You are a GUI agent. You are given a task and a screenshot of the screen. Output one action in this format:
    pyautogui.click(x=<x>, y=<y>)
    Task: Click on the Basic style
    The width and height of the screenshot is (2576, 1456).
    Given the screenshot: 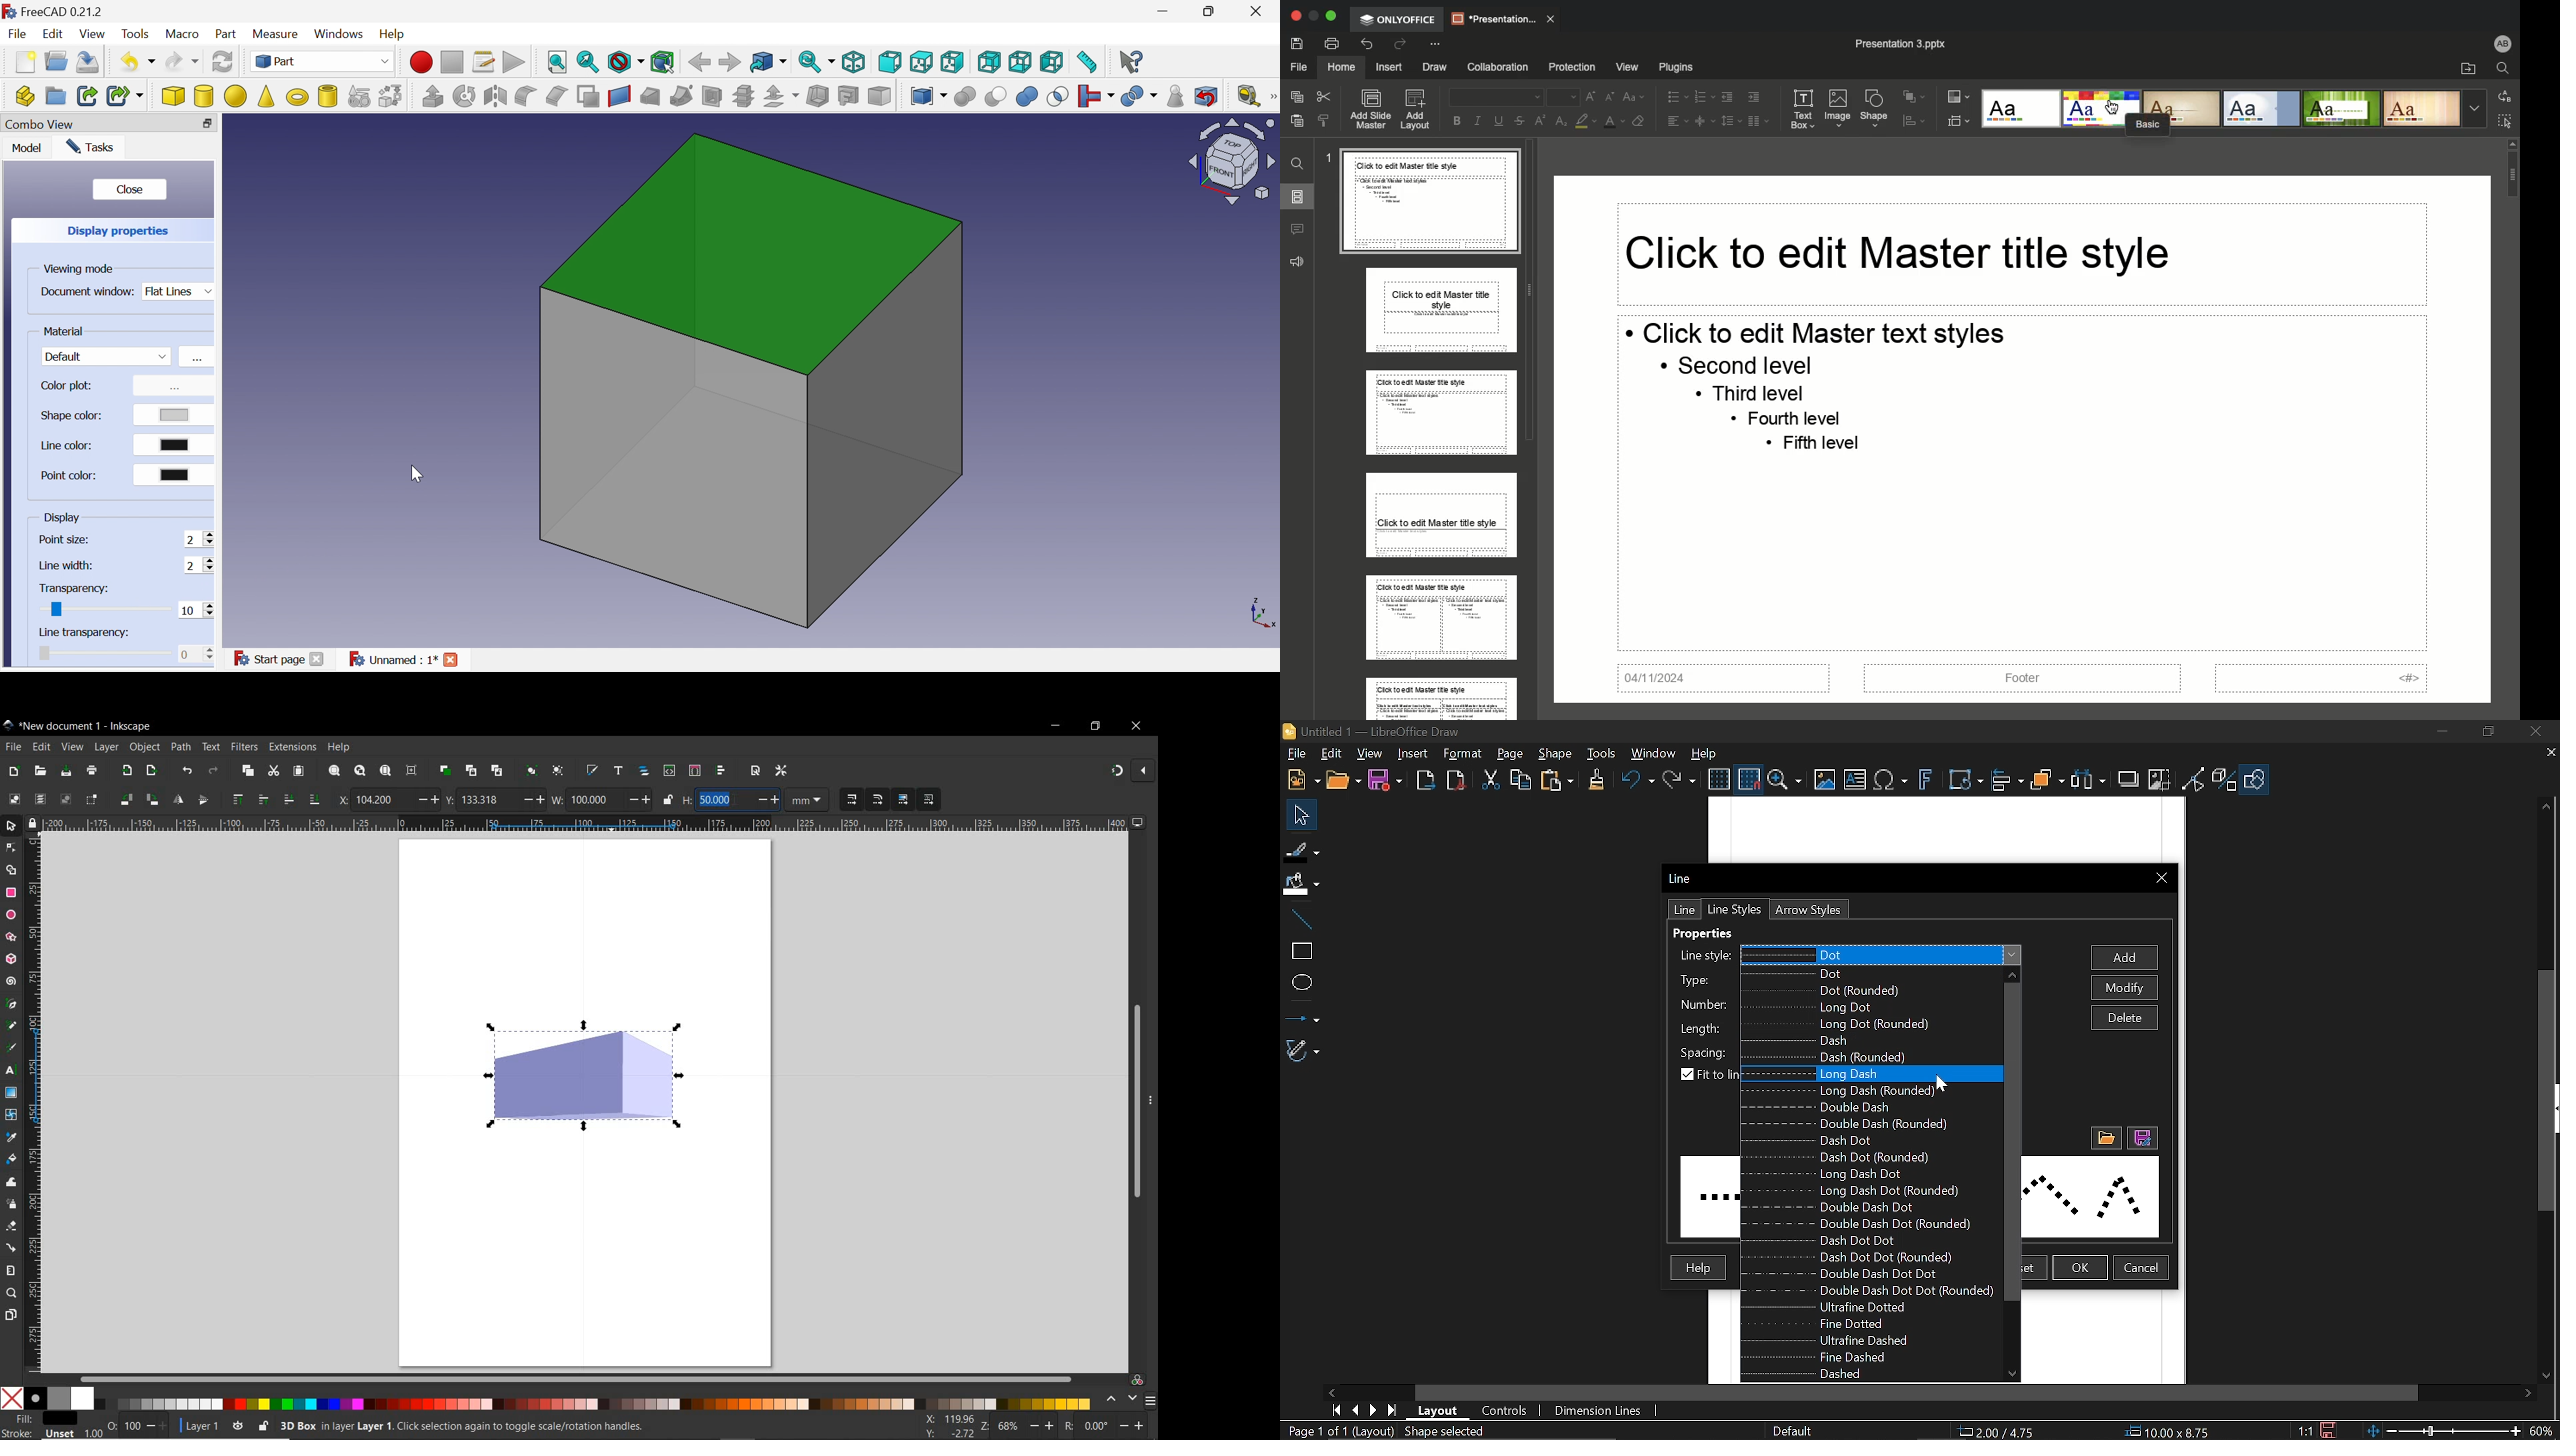 What is the action you would take?
    pyautogui.click(x=2095, y=109)
    